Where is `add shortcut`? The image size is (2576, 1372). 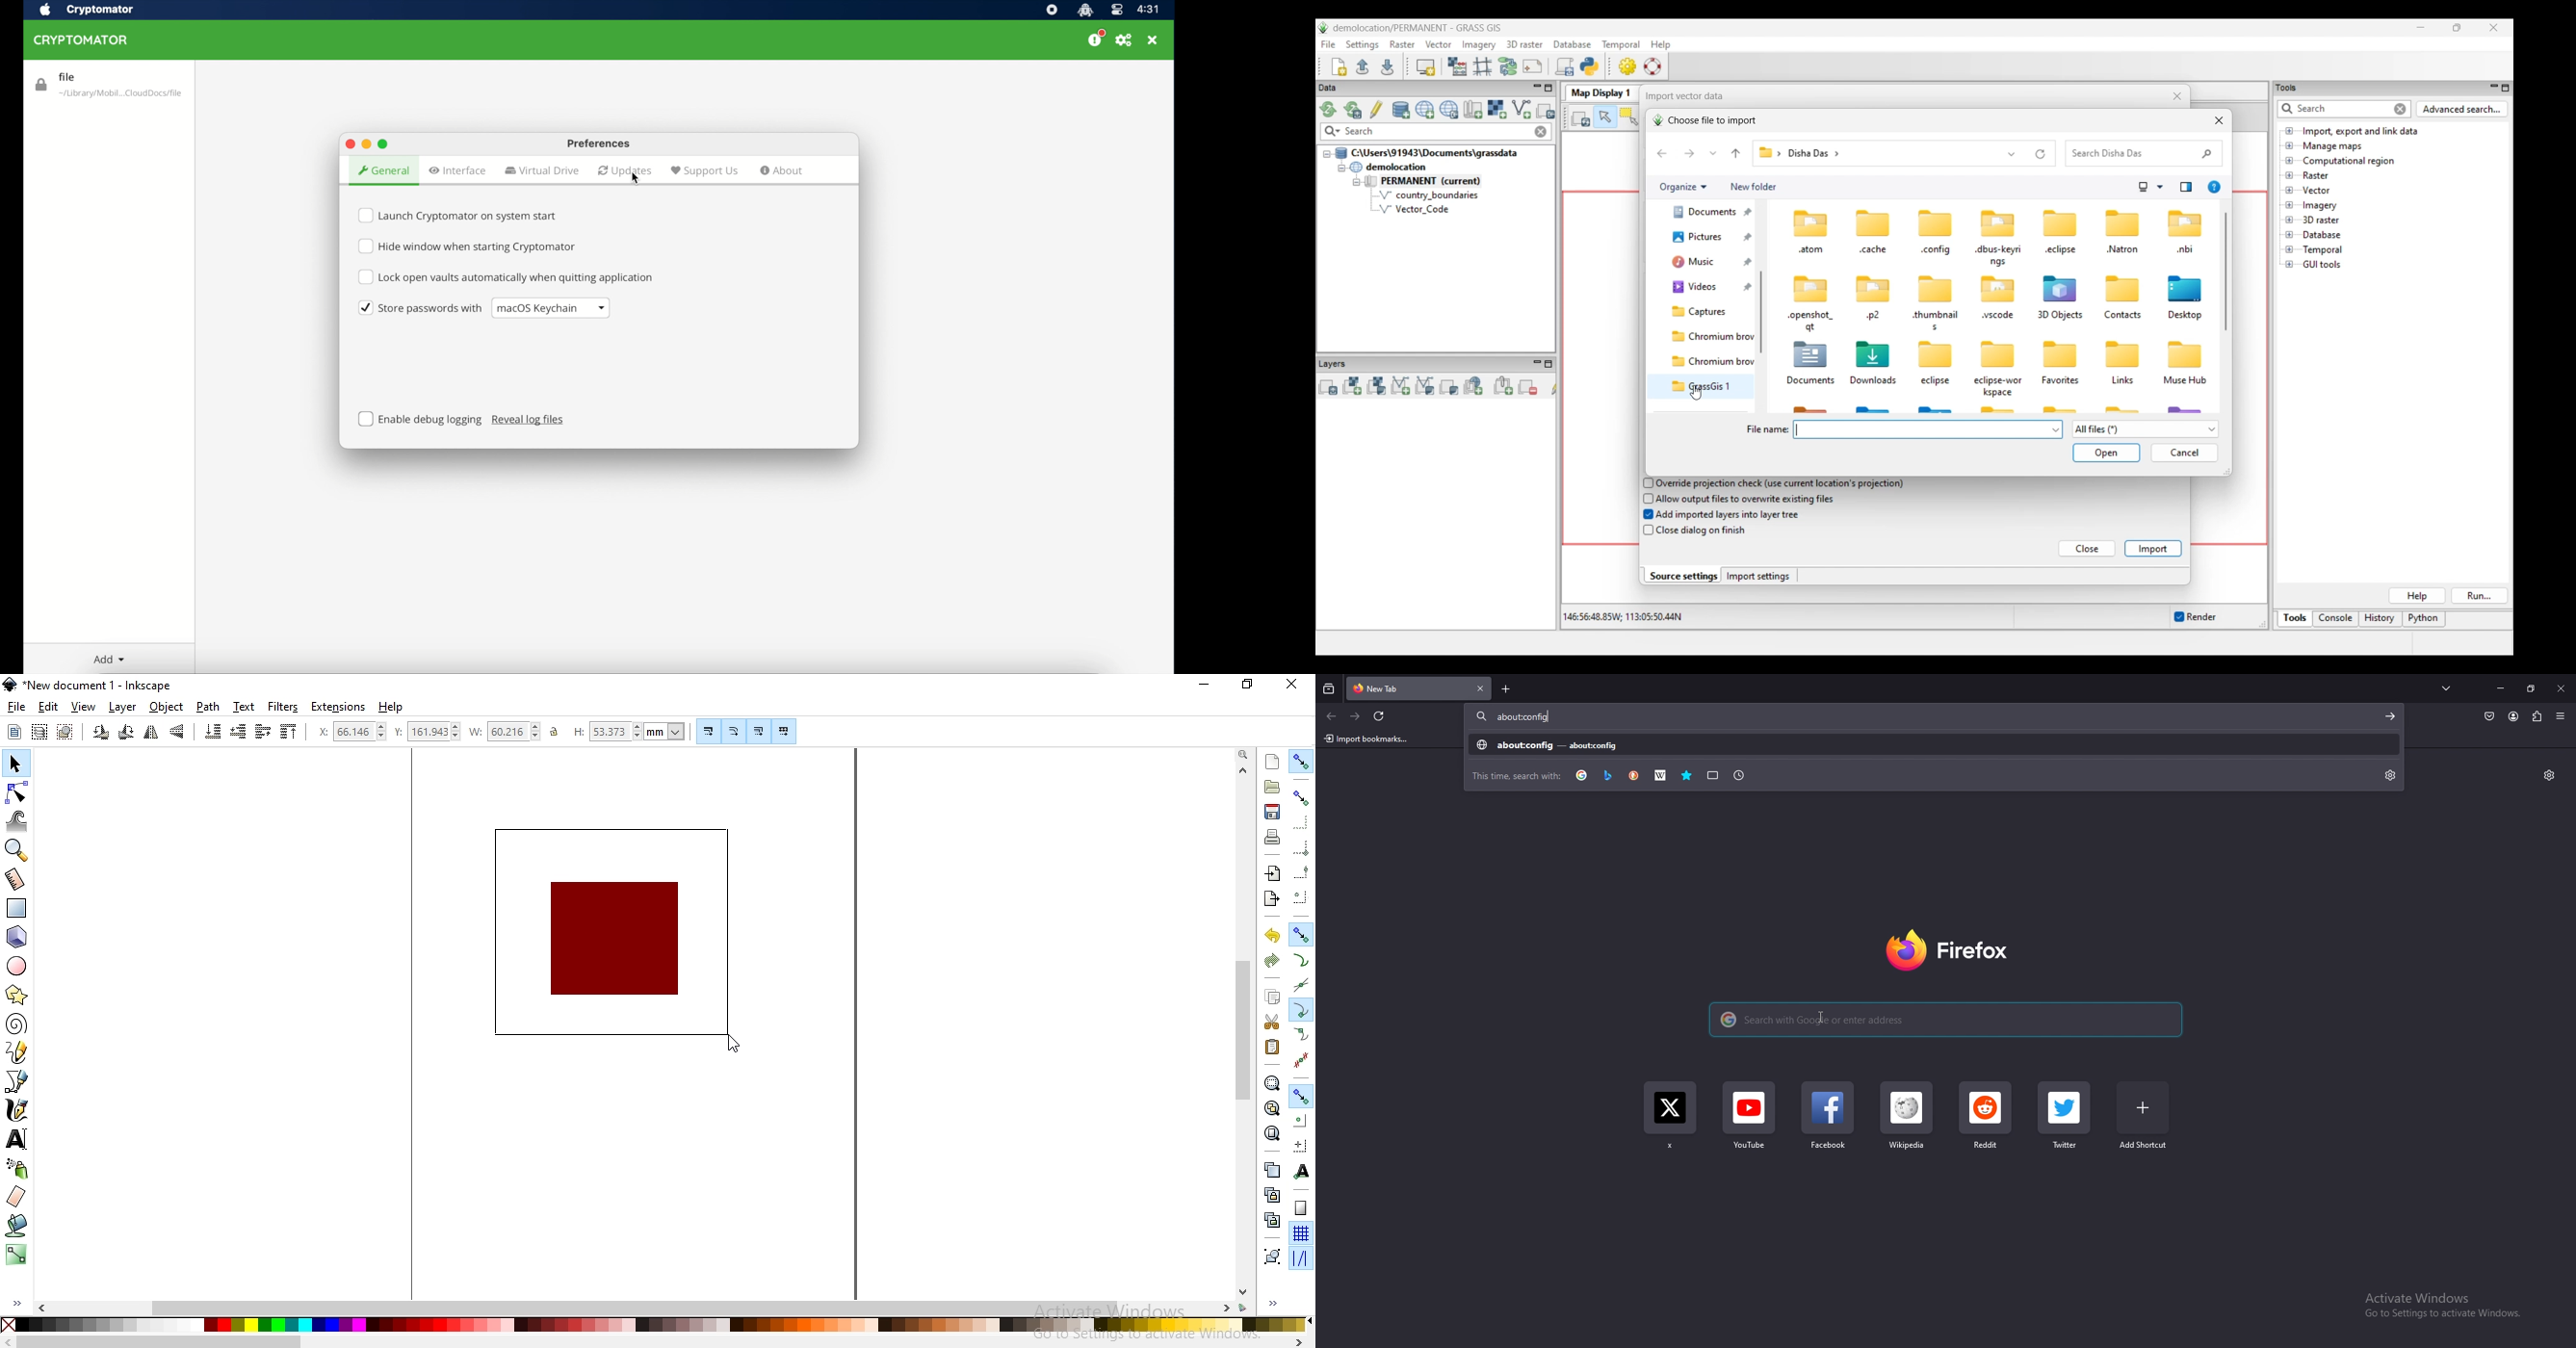
add shortcut is located at coordinates (2143, 1115).